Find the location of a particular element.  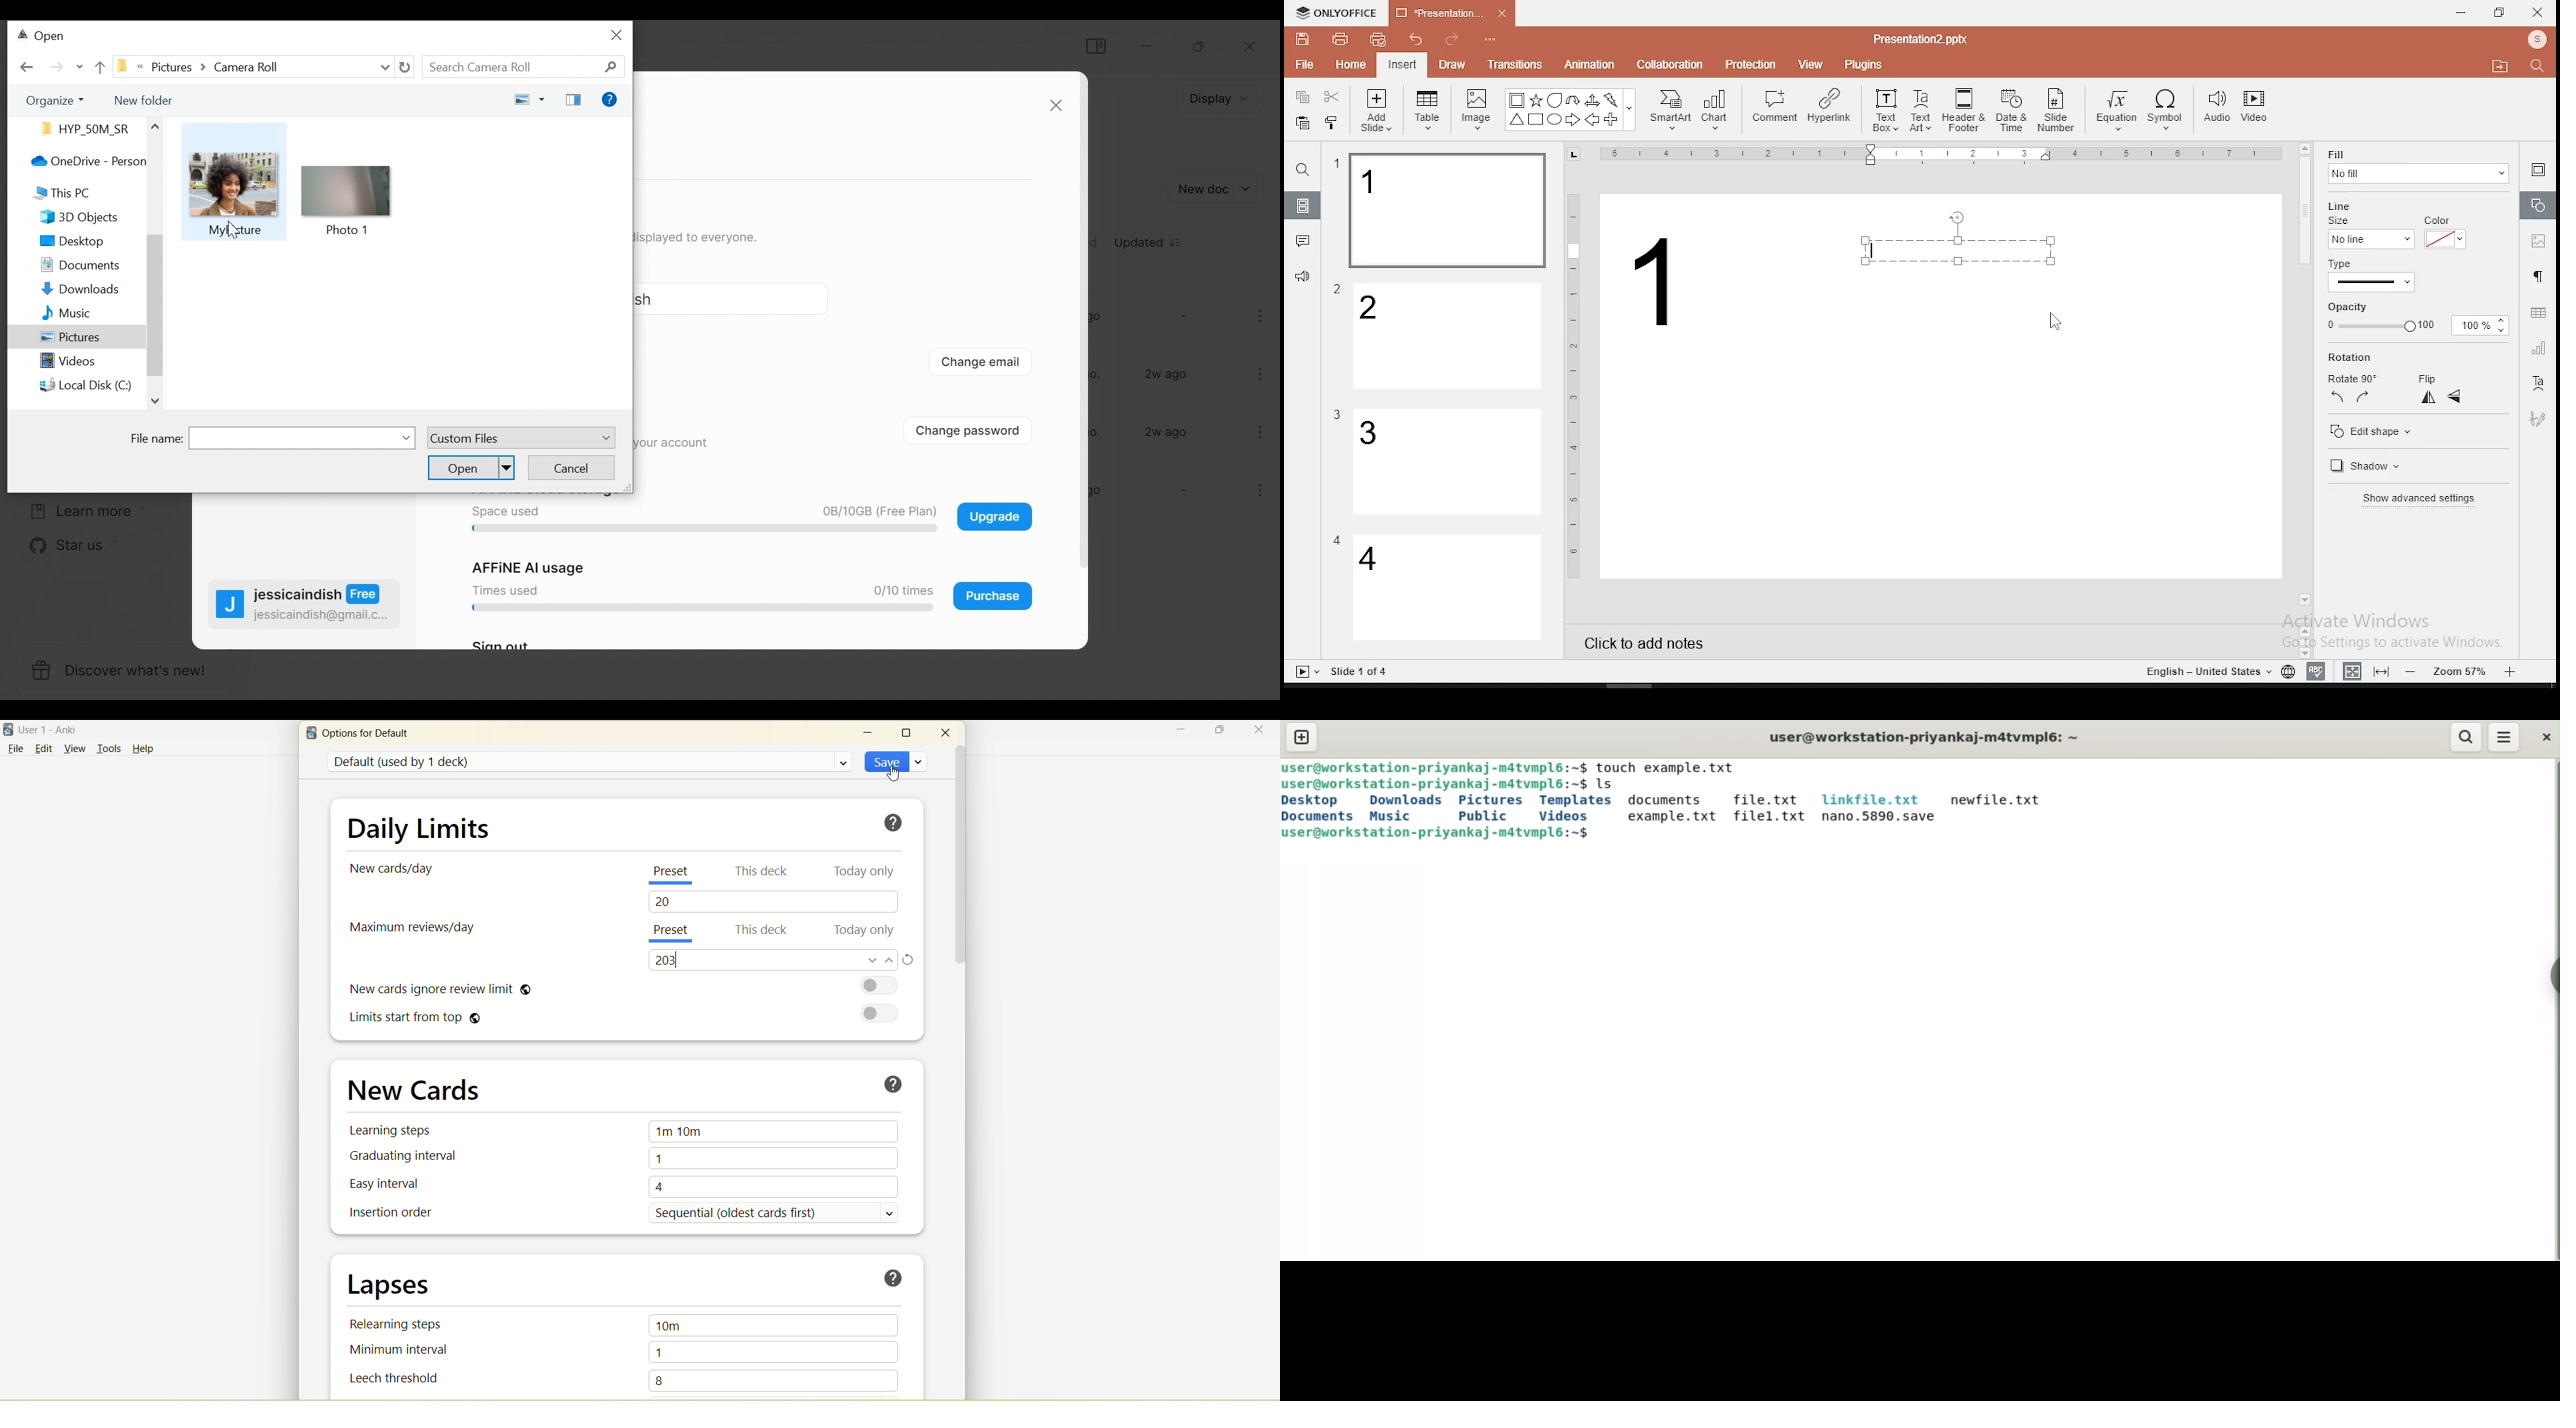

jessicaindish@gmail.c... is located at coordinates (322, 615).